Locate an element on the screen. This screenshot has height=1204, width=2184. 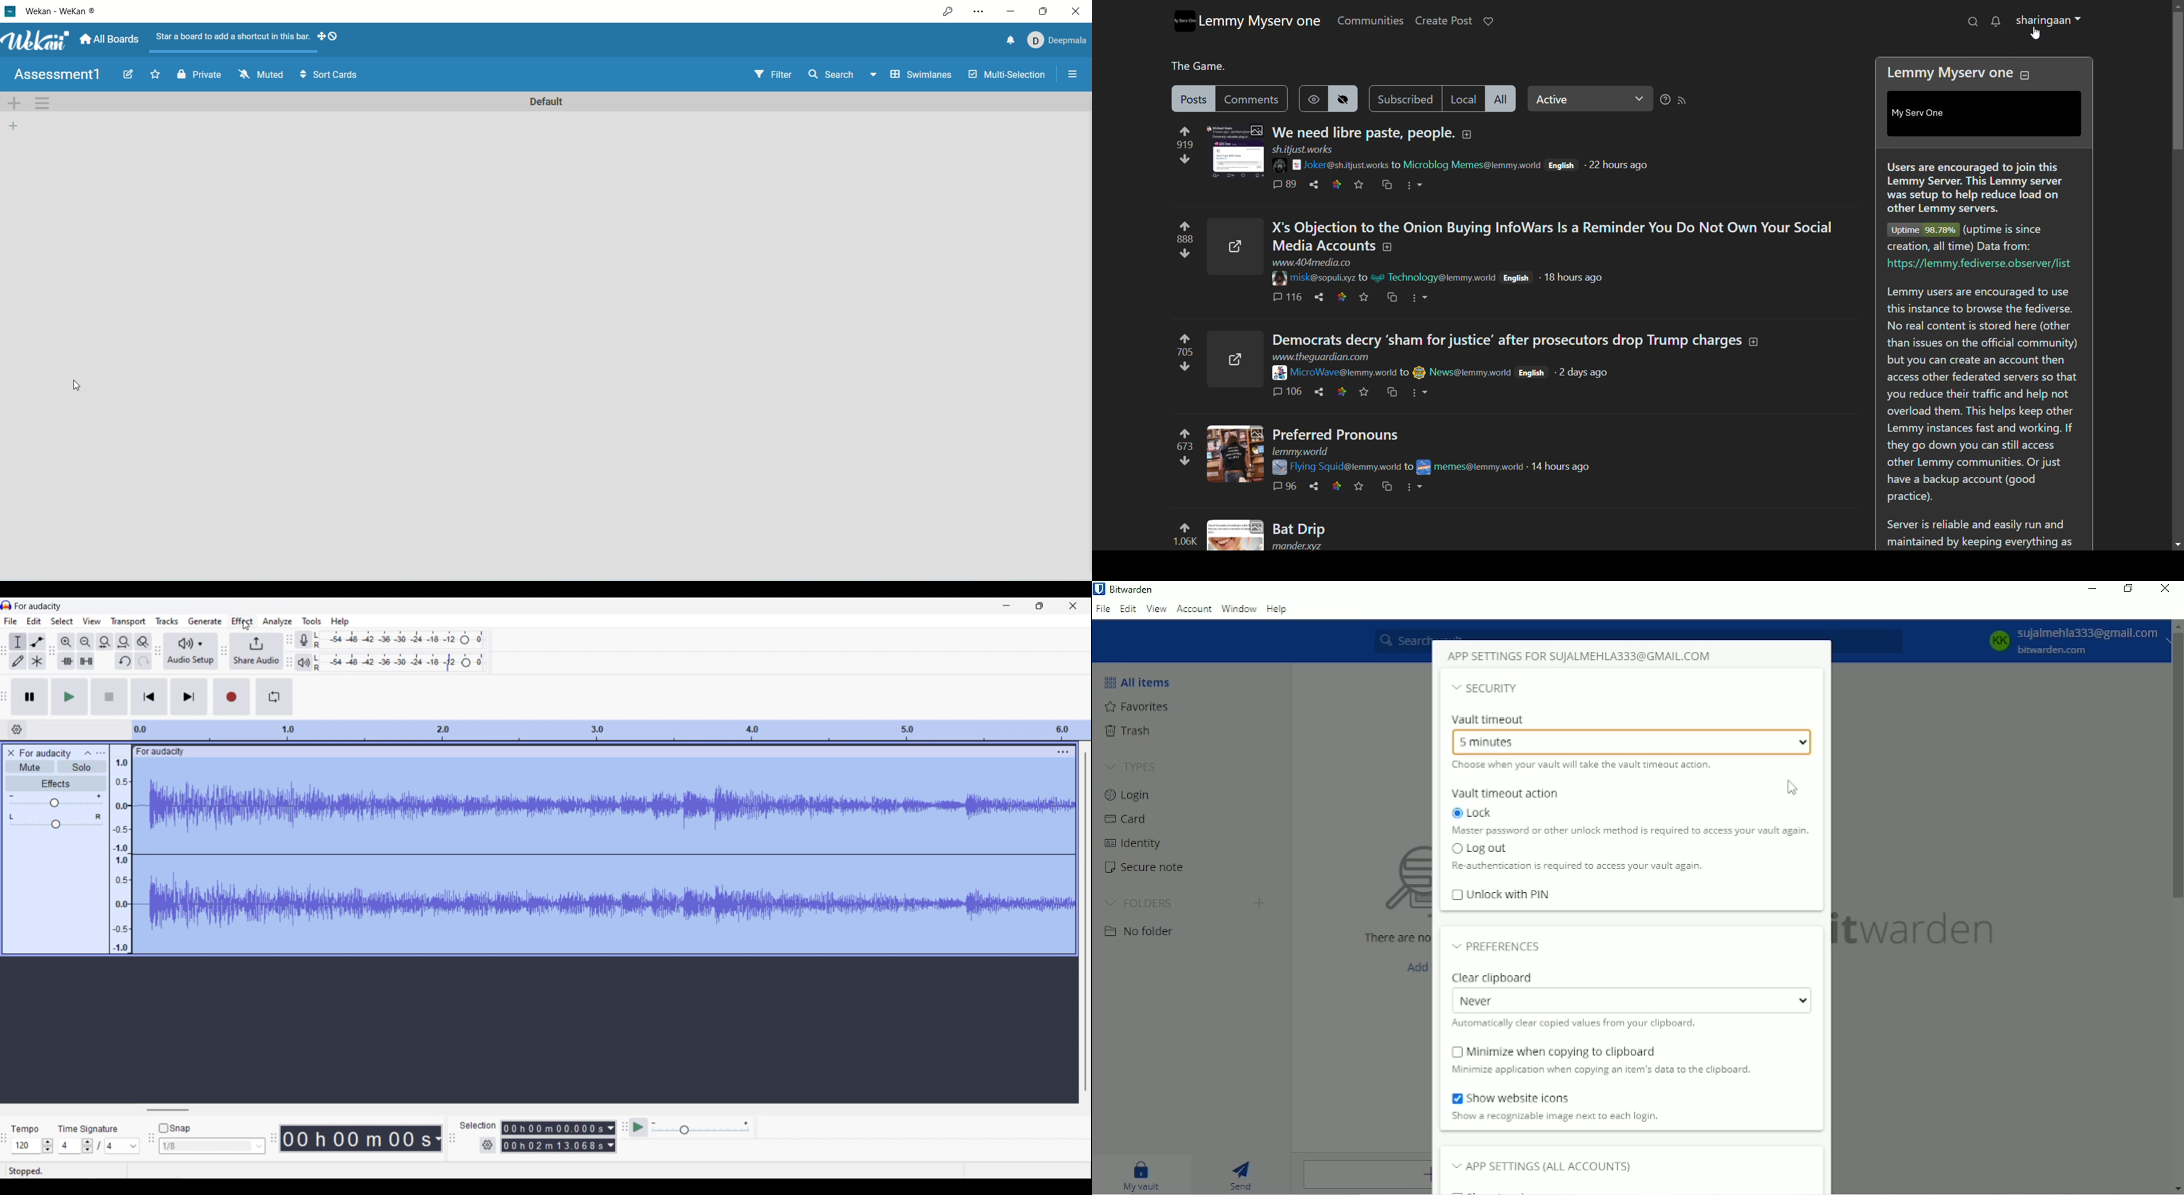
swimlanes is located at coordinates (925, 76).